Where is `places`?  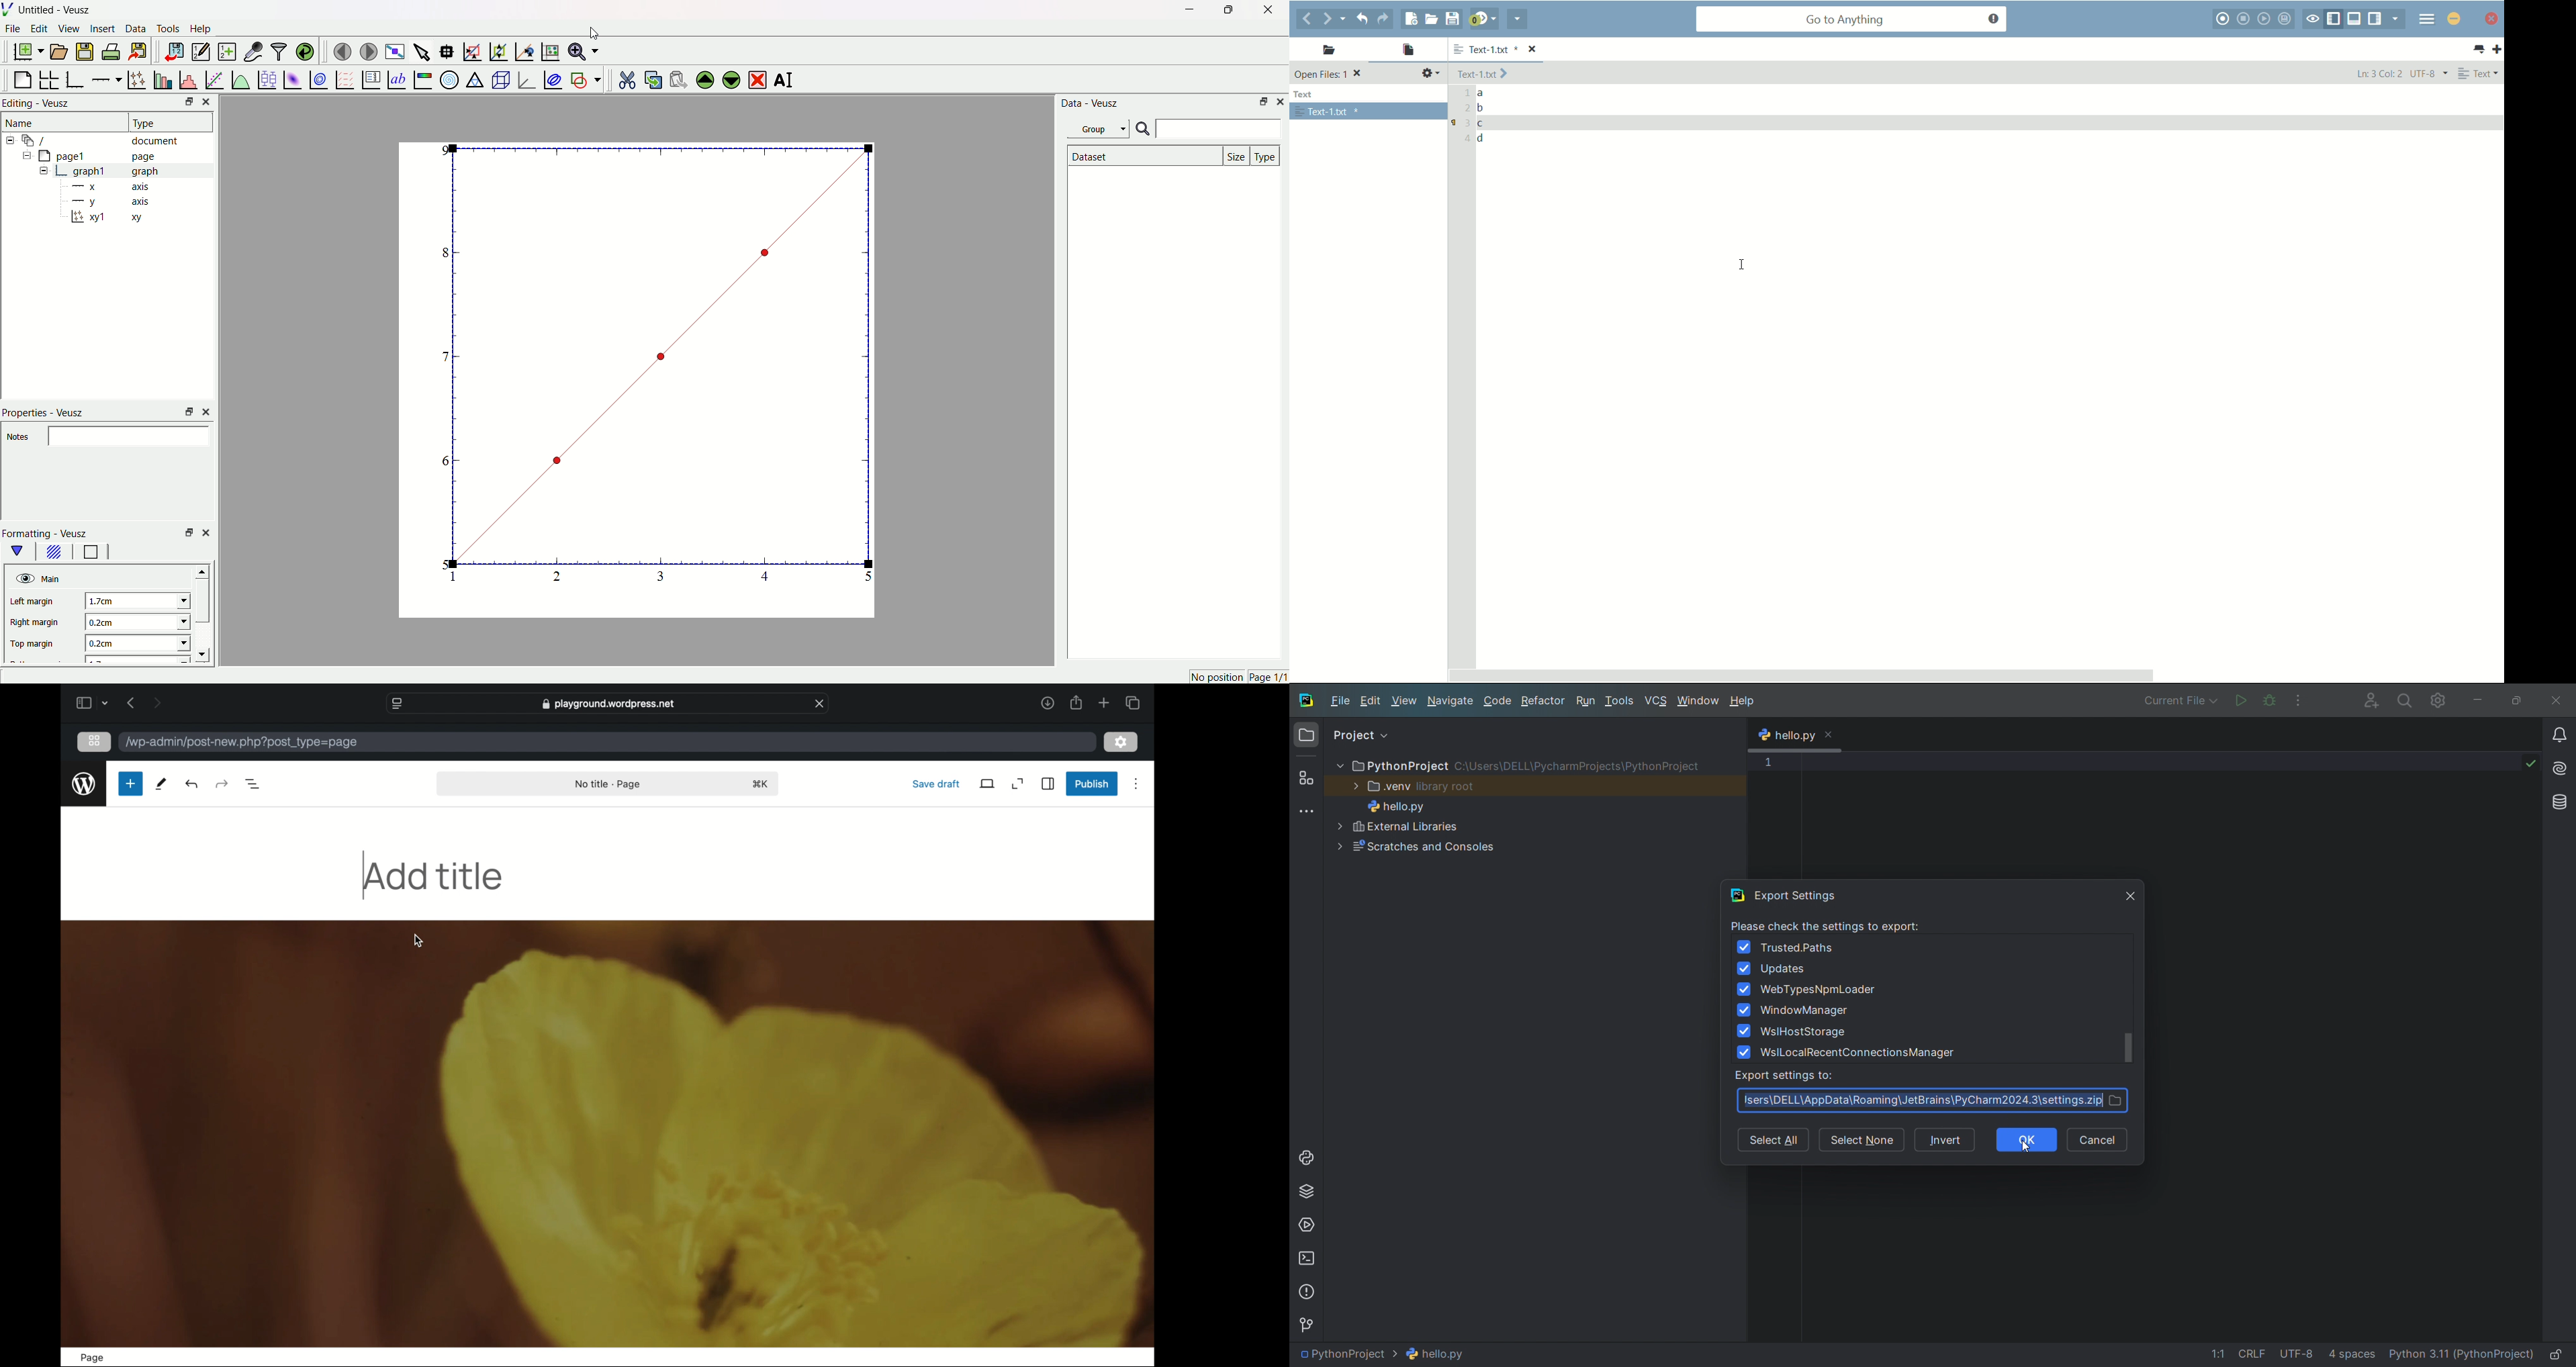
places is located at coordinates (1325, 52).